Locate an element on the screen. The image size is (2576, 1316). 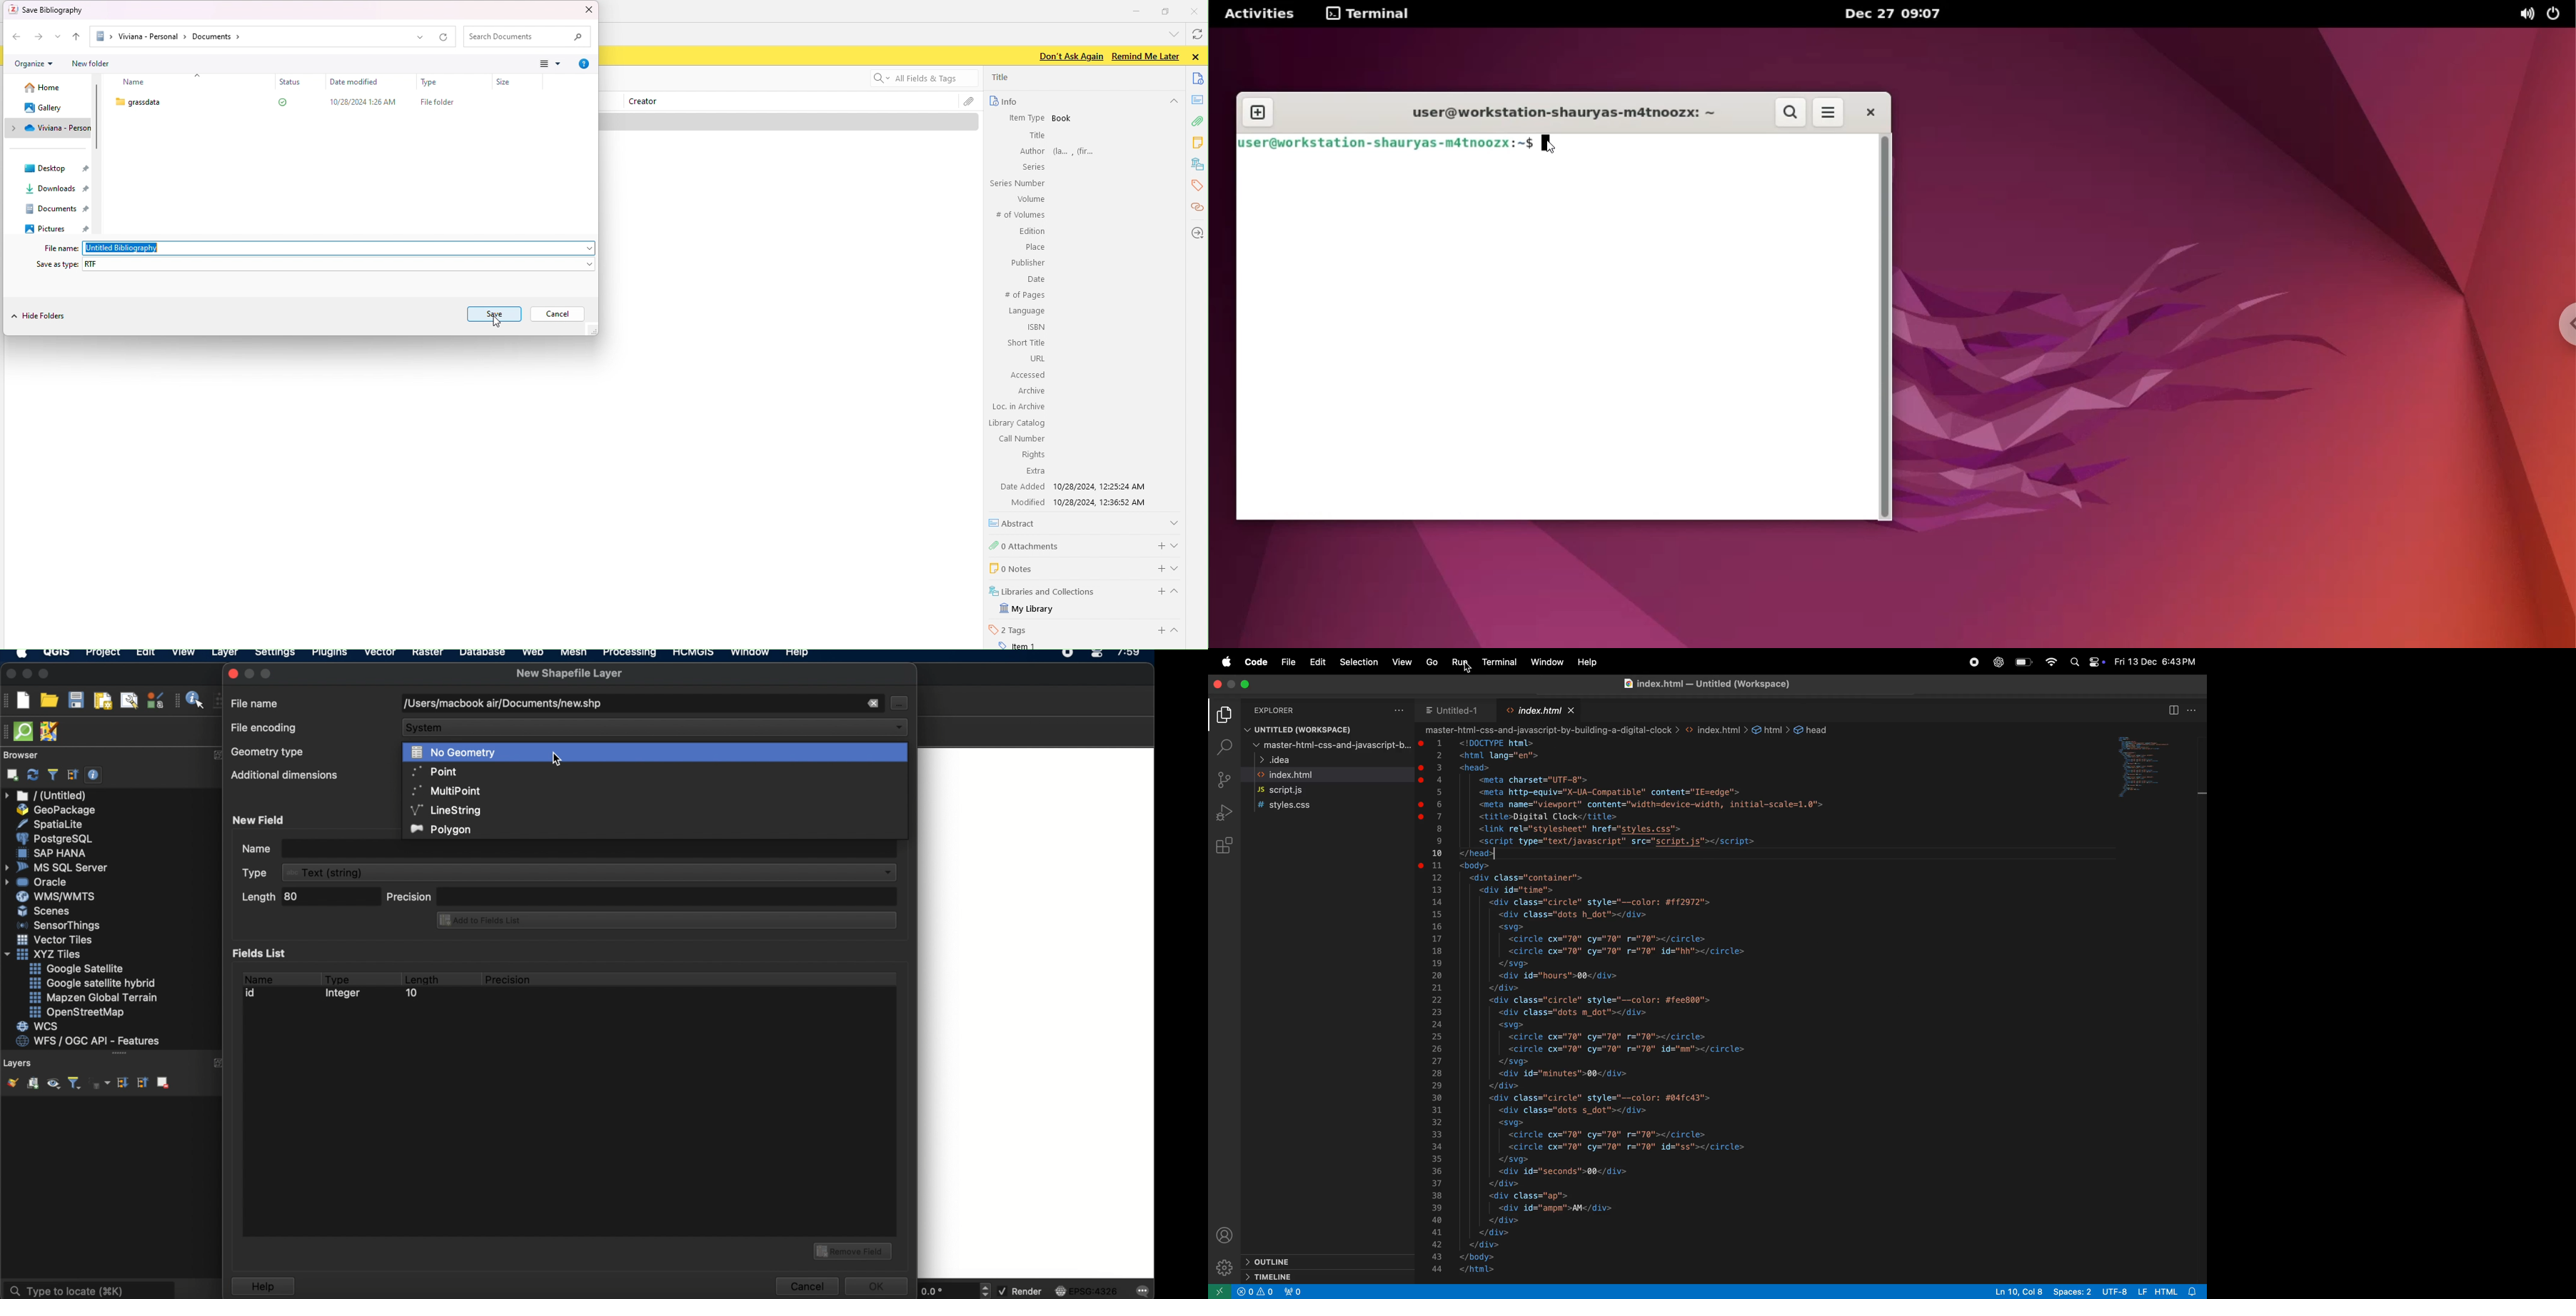
Lf Html is located at coordinates (2167, 1291).